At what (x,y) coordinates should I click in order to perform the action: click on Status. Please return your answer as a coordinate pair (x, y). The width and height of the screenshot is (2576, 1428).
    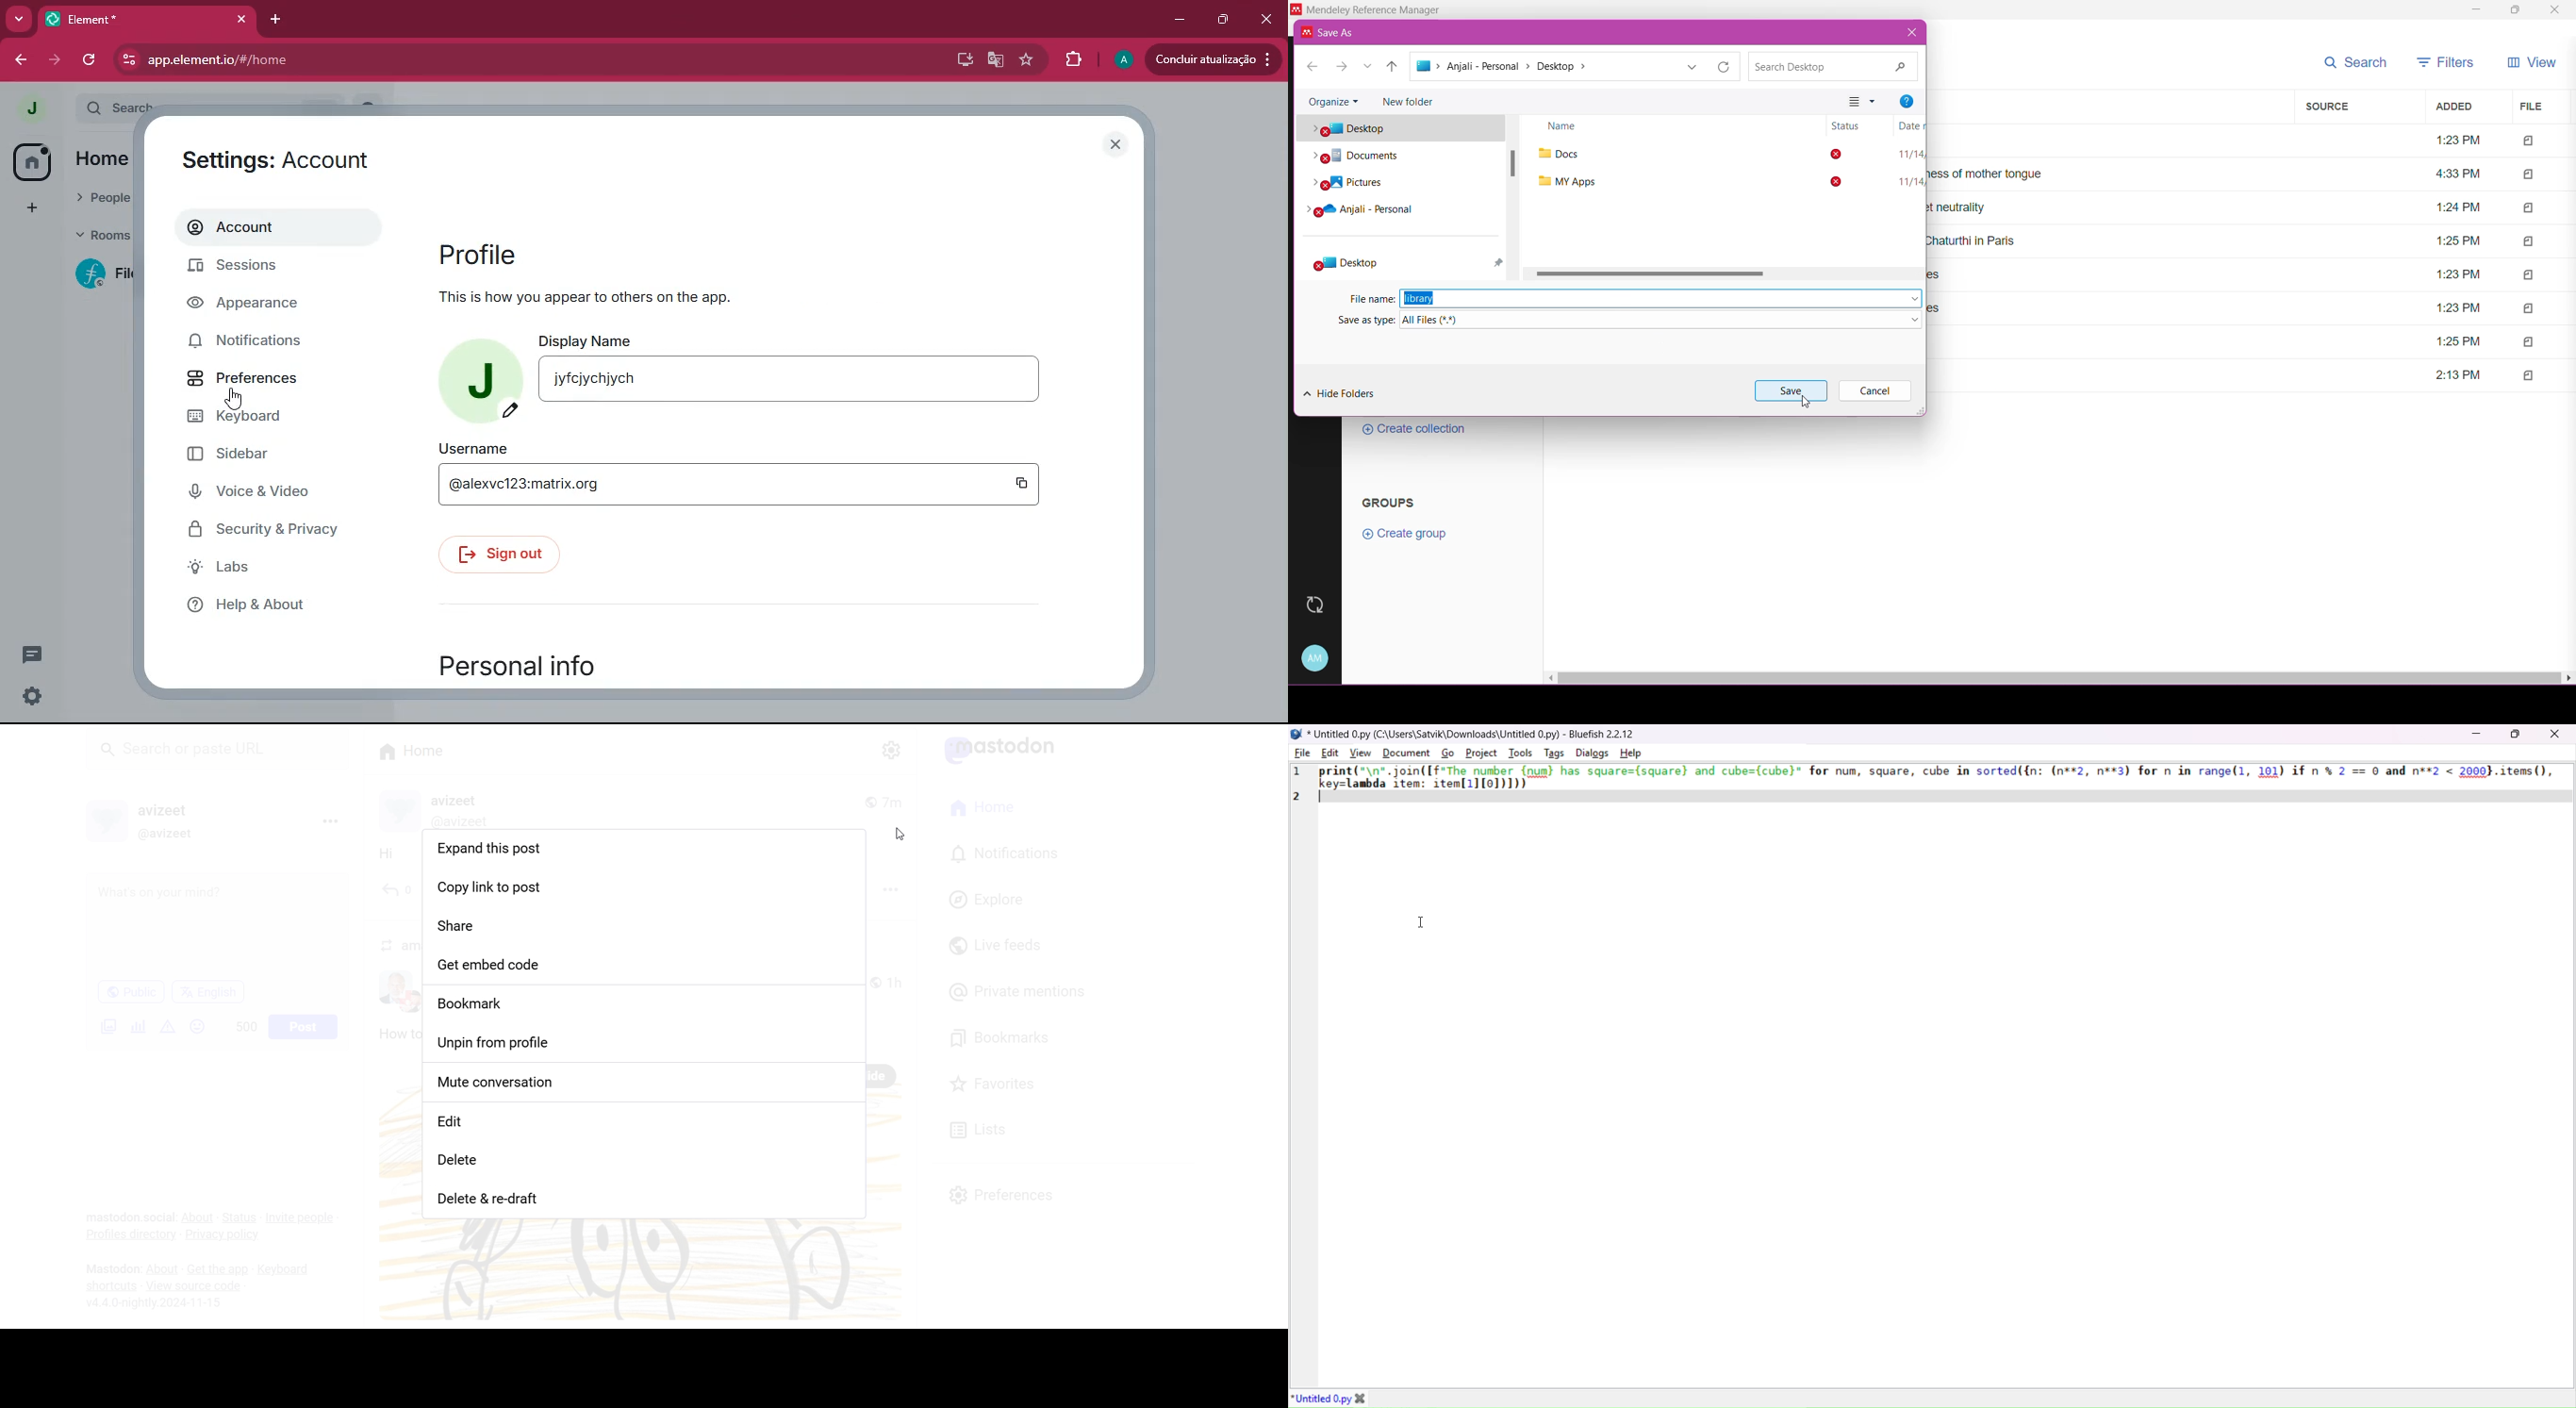
    Looking at the image, I should click on (239, 1219).